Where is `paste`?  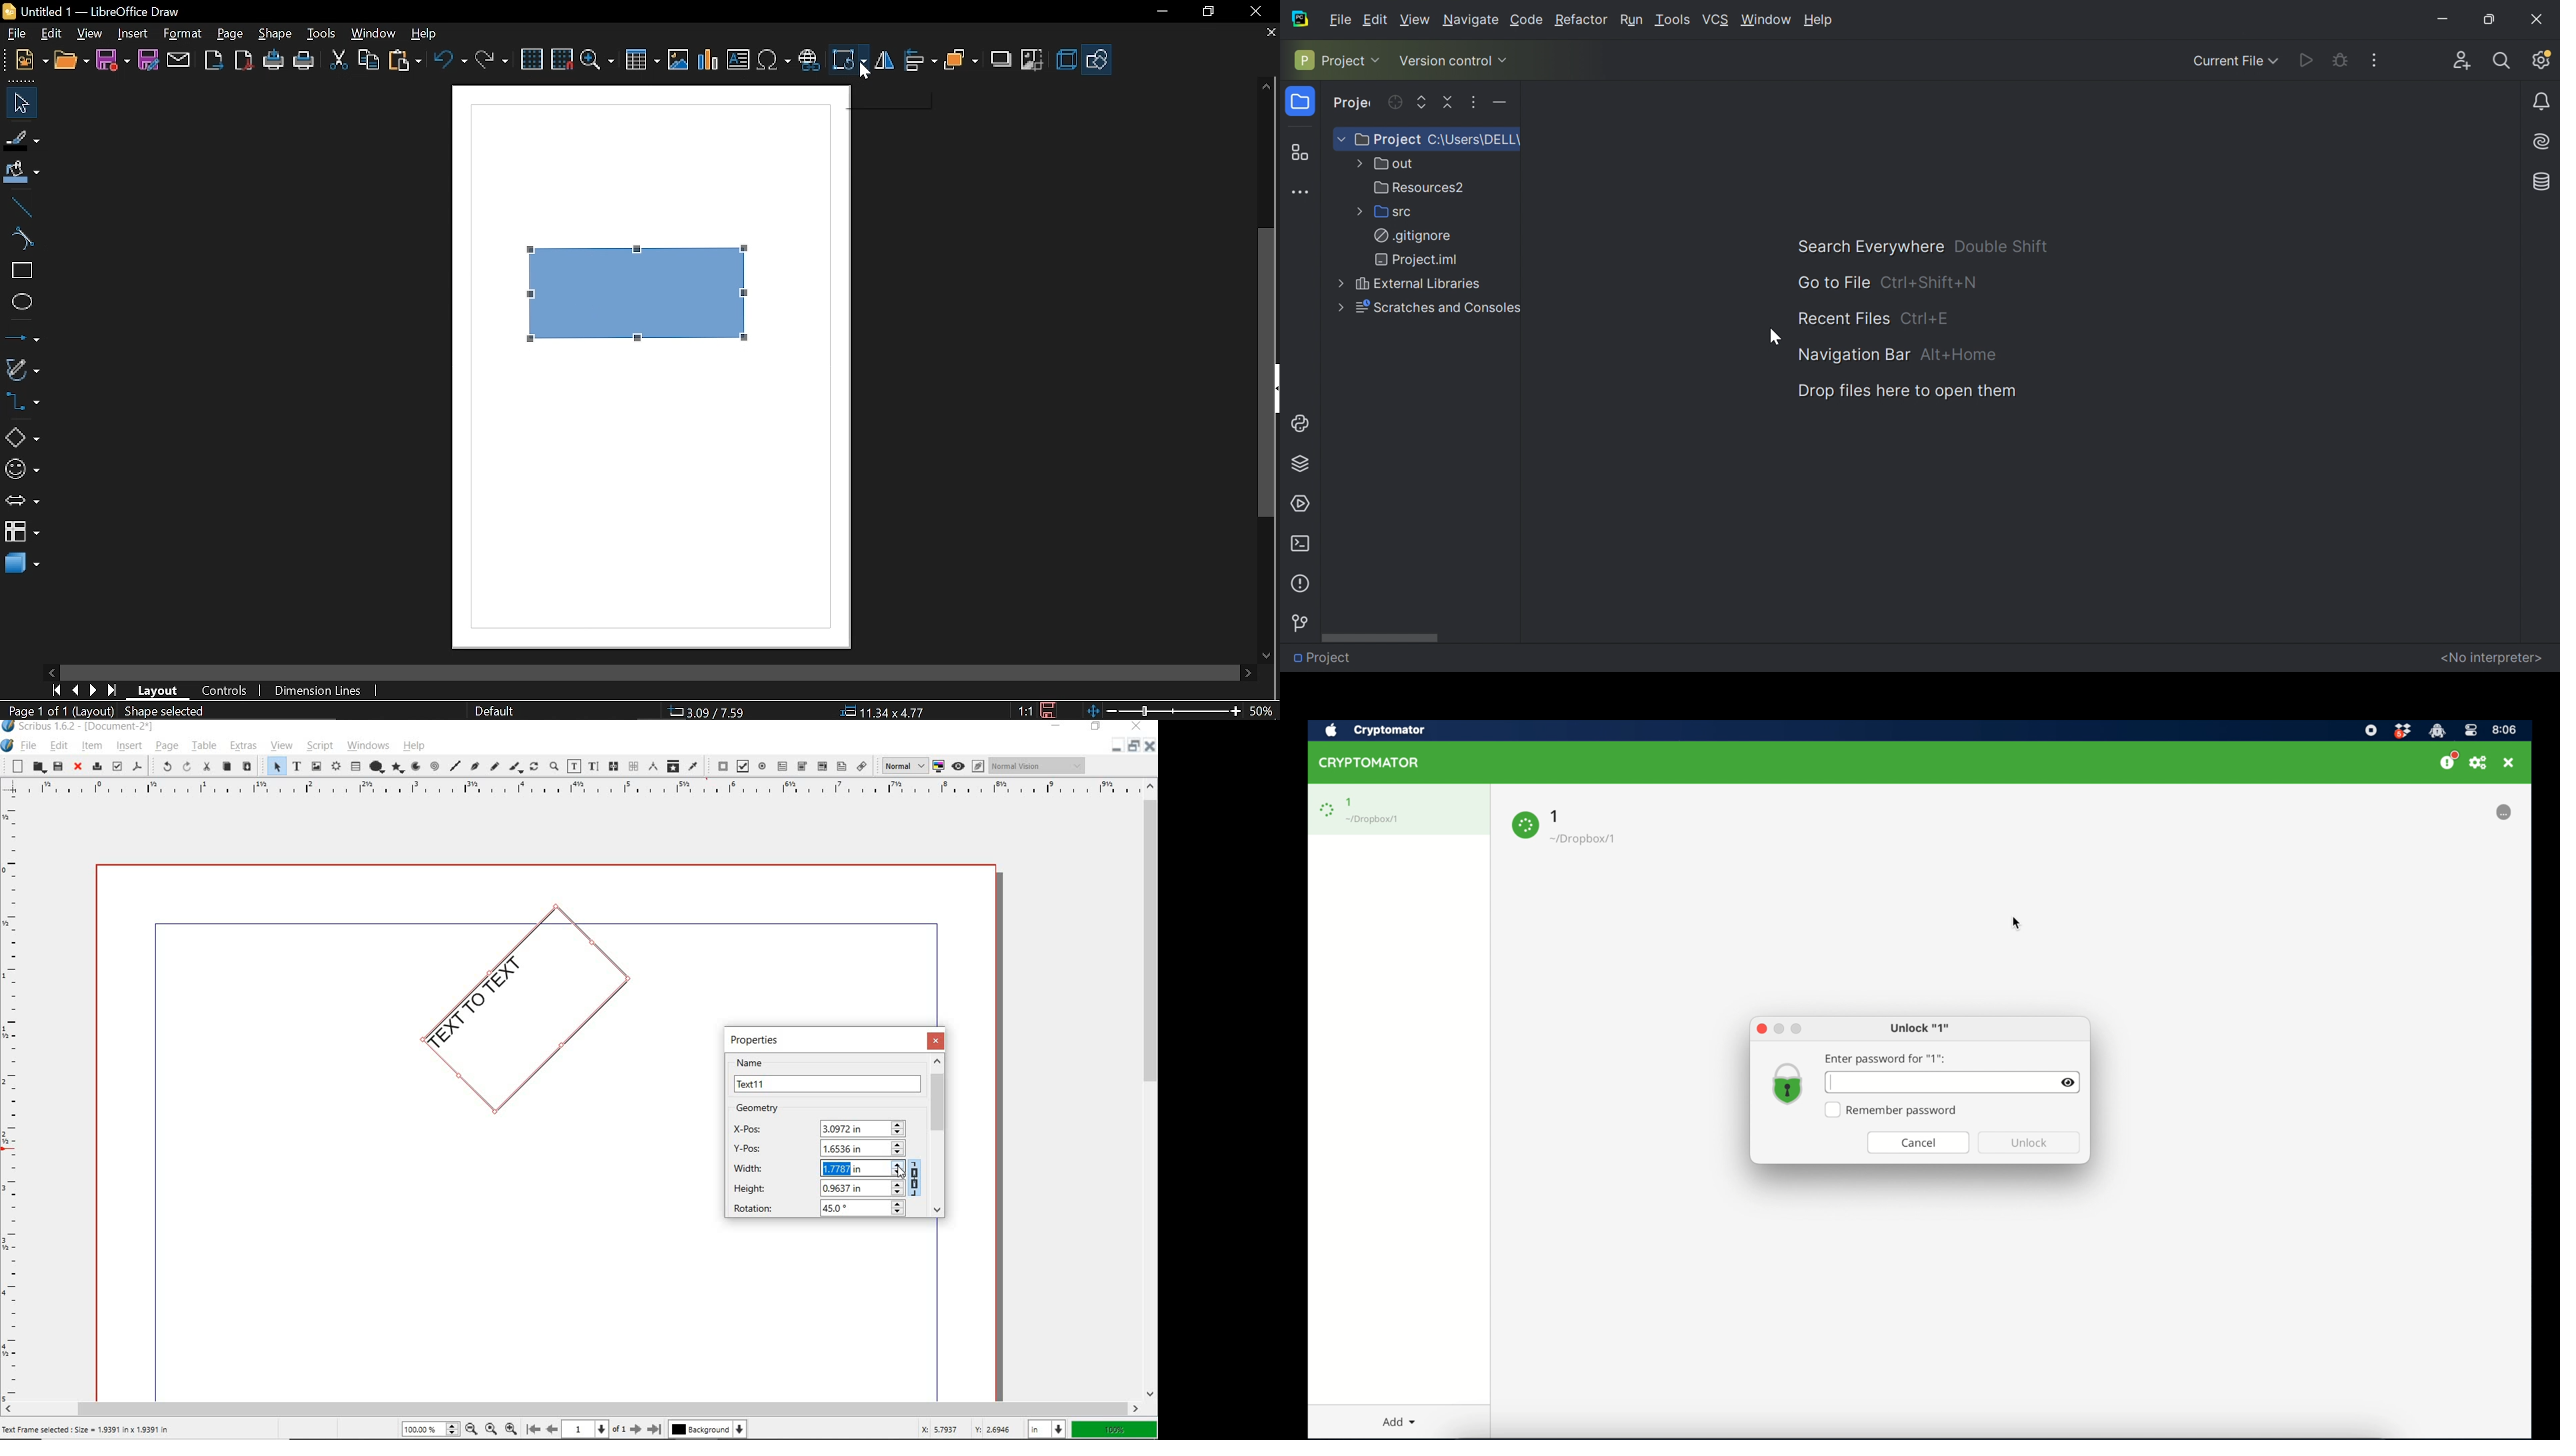 paste is located at coordinates (247, 766).